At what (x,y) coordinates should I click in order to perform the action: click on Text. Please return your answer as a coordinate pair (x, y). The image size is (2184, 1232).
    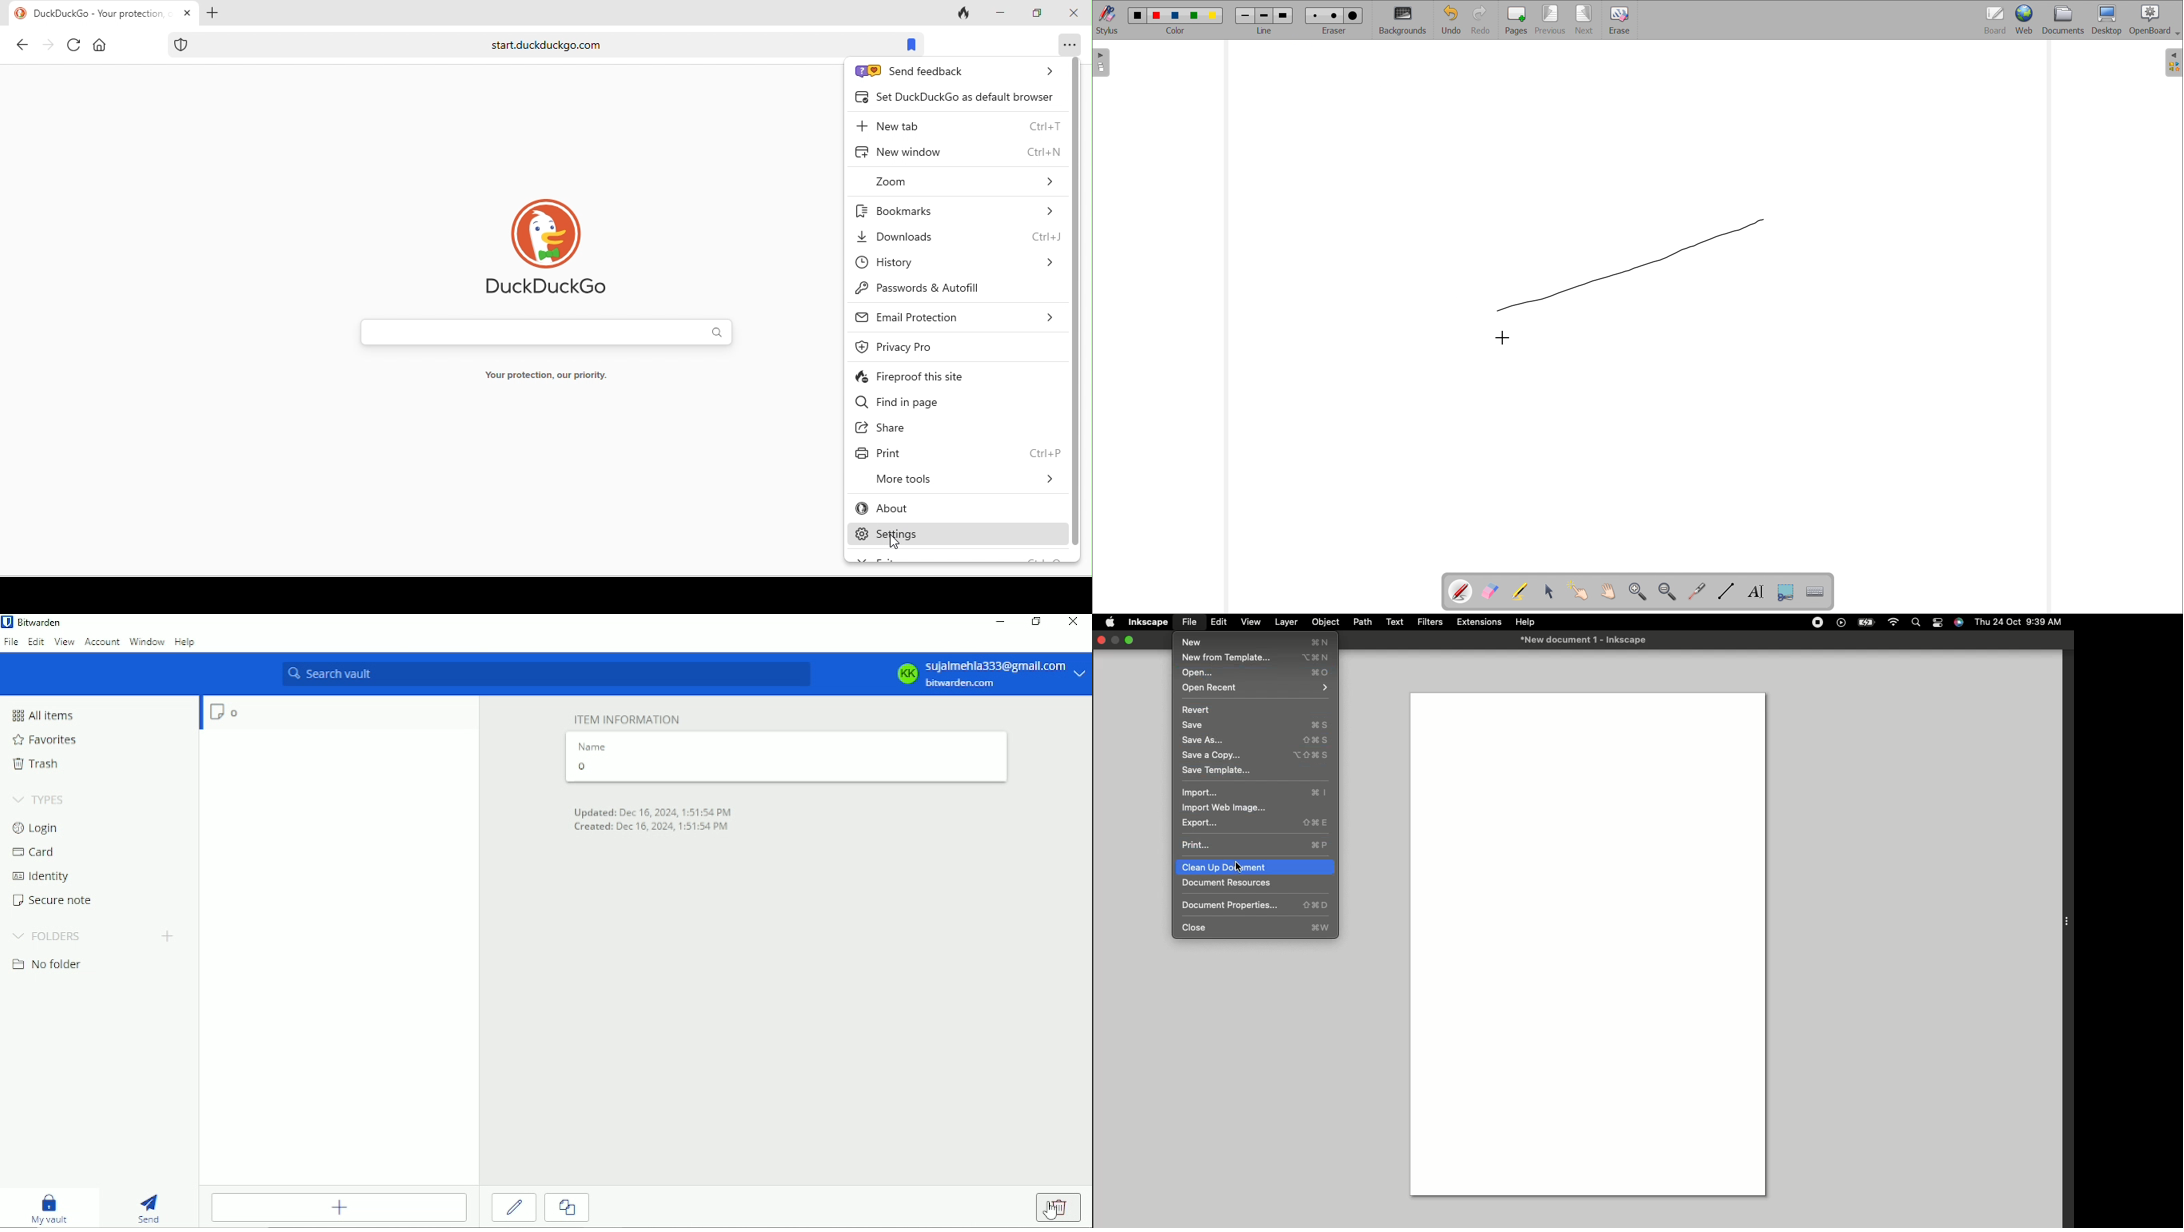
    Looking at the image, I should click on (1394, 622).